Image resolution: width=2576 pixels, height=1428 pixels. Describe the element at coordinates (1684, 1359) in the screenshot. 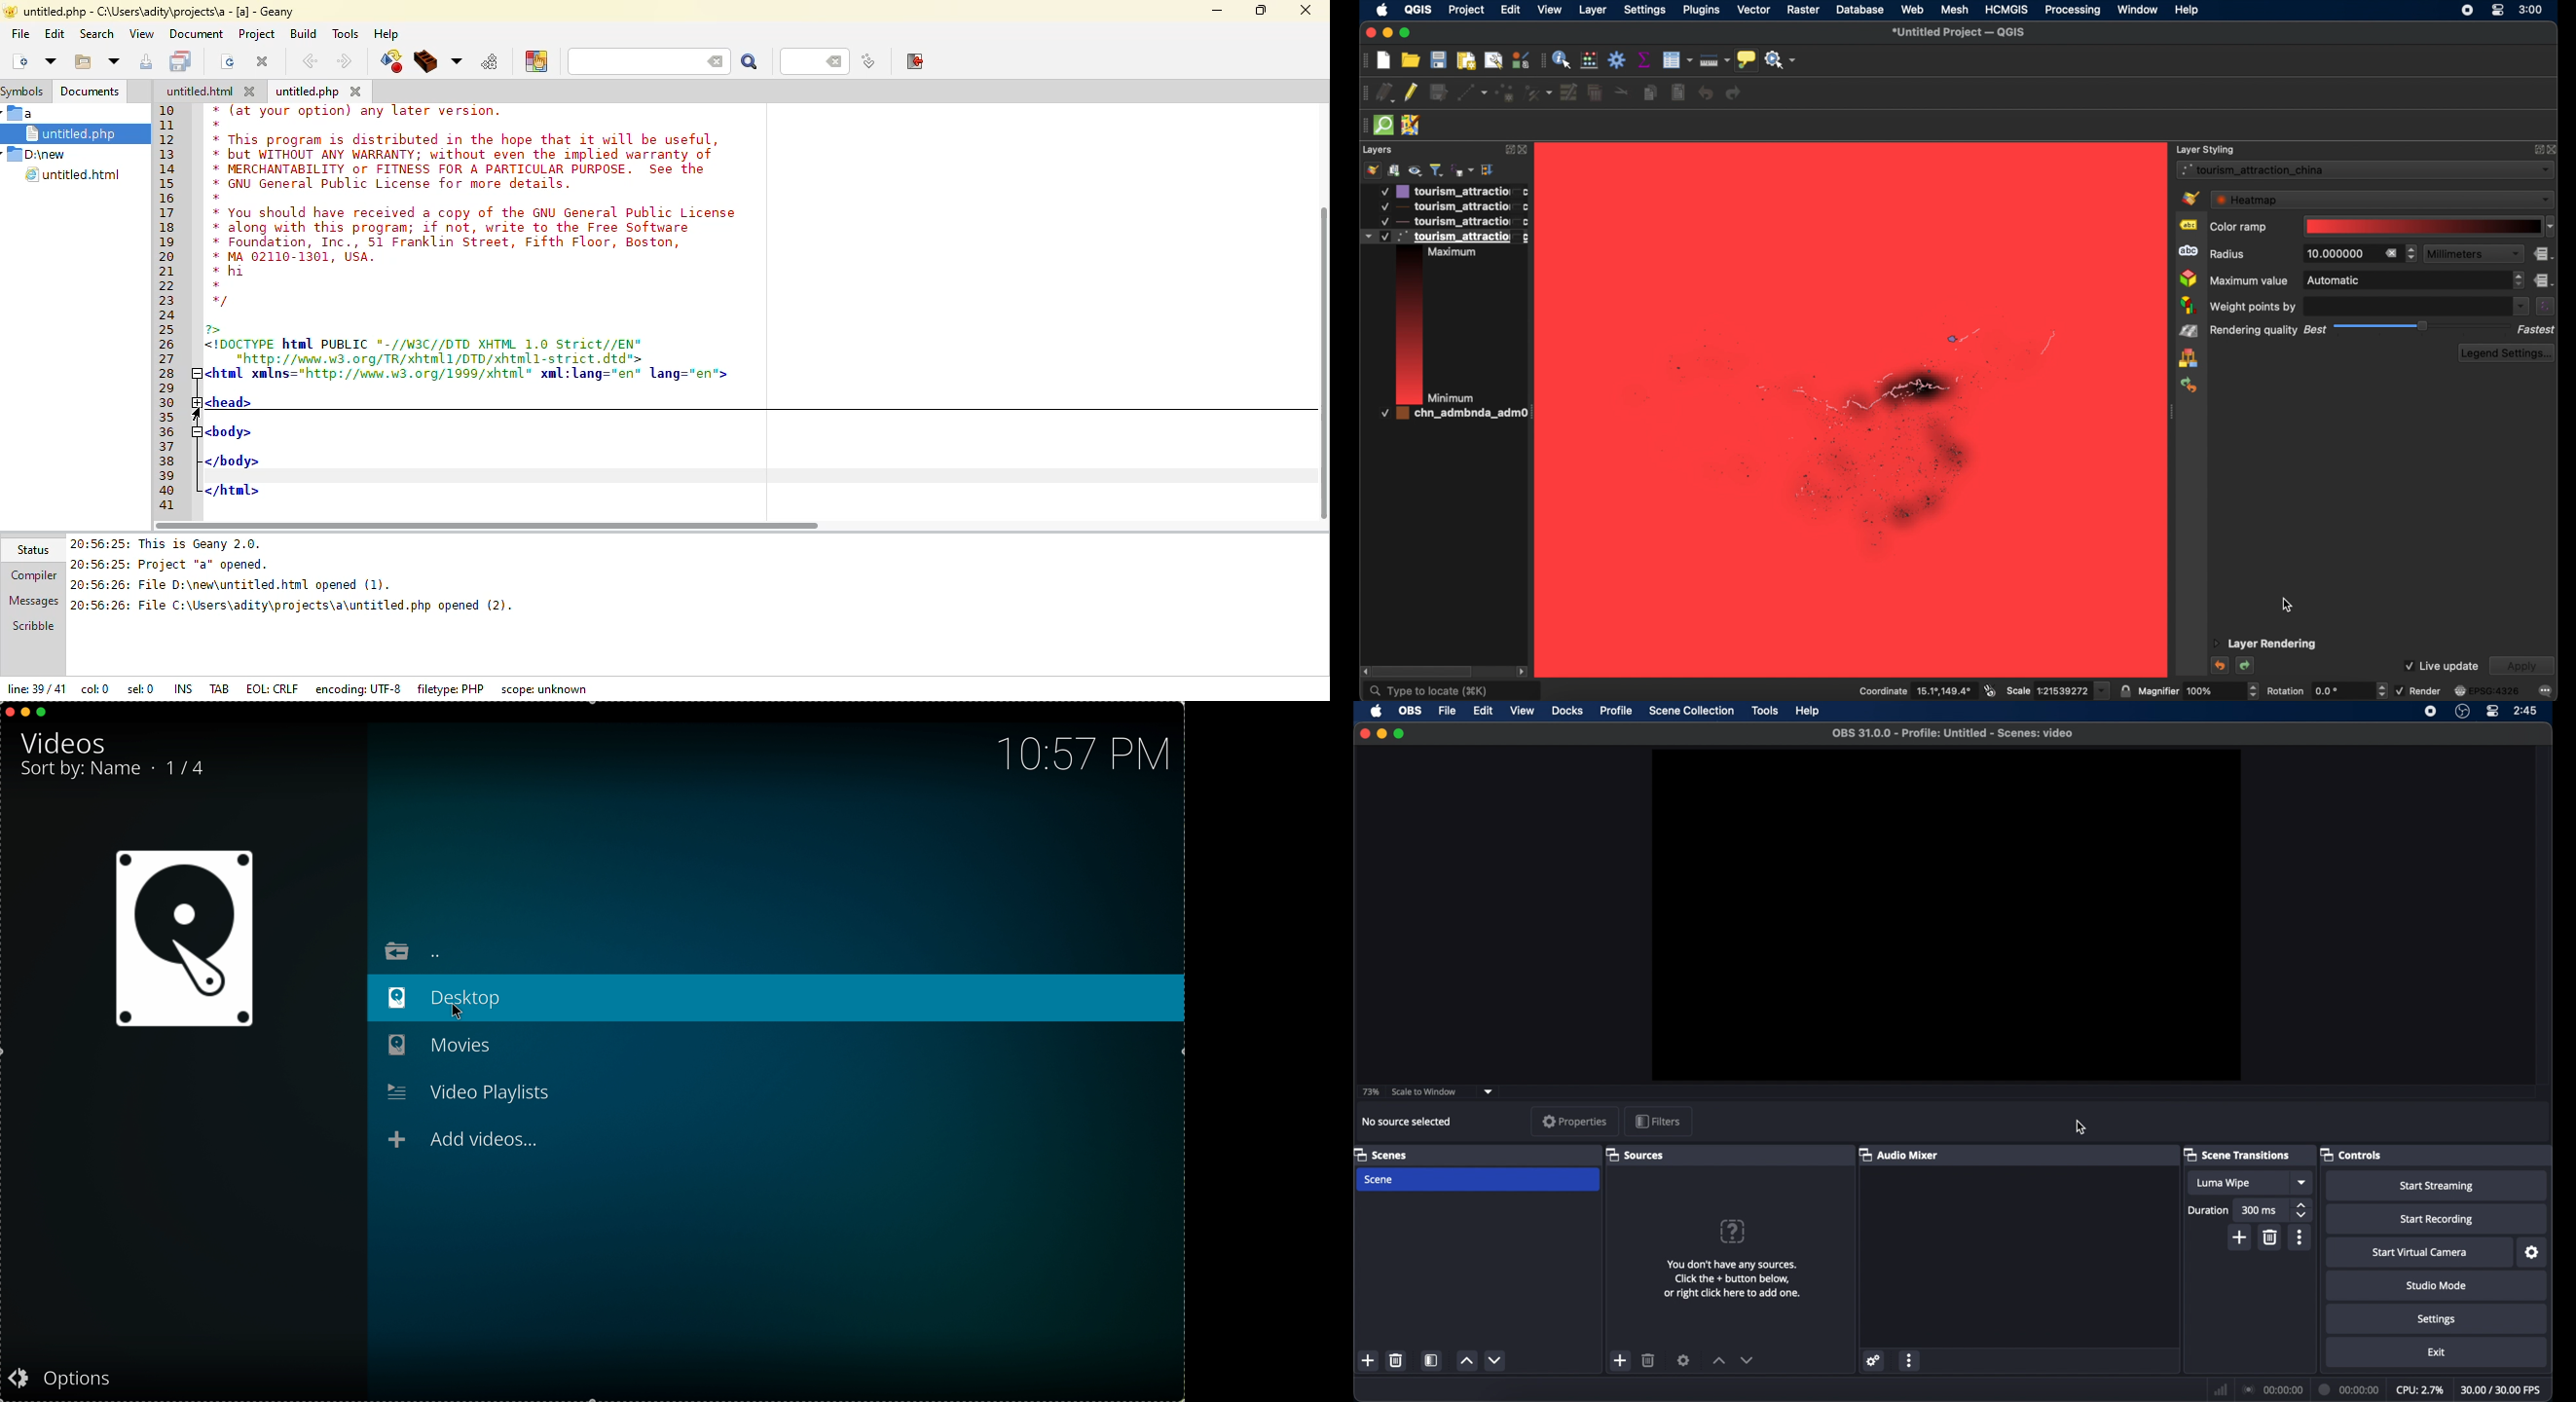

I see `settings` at that location.